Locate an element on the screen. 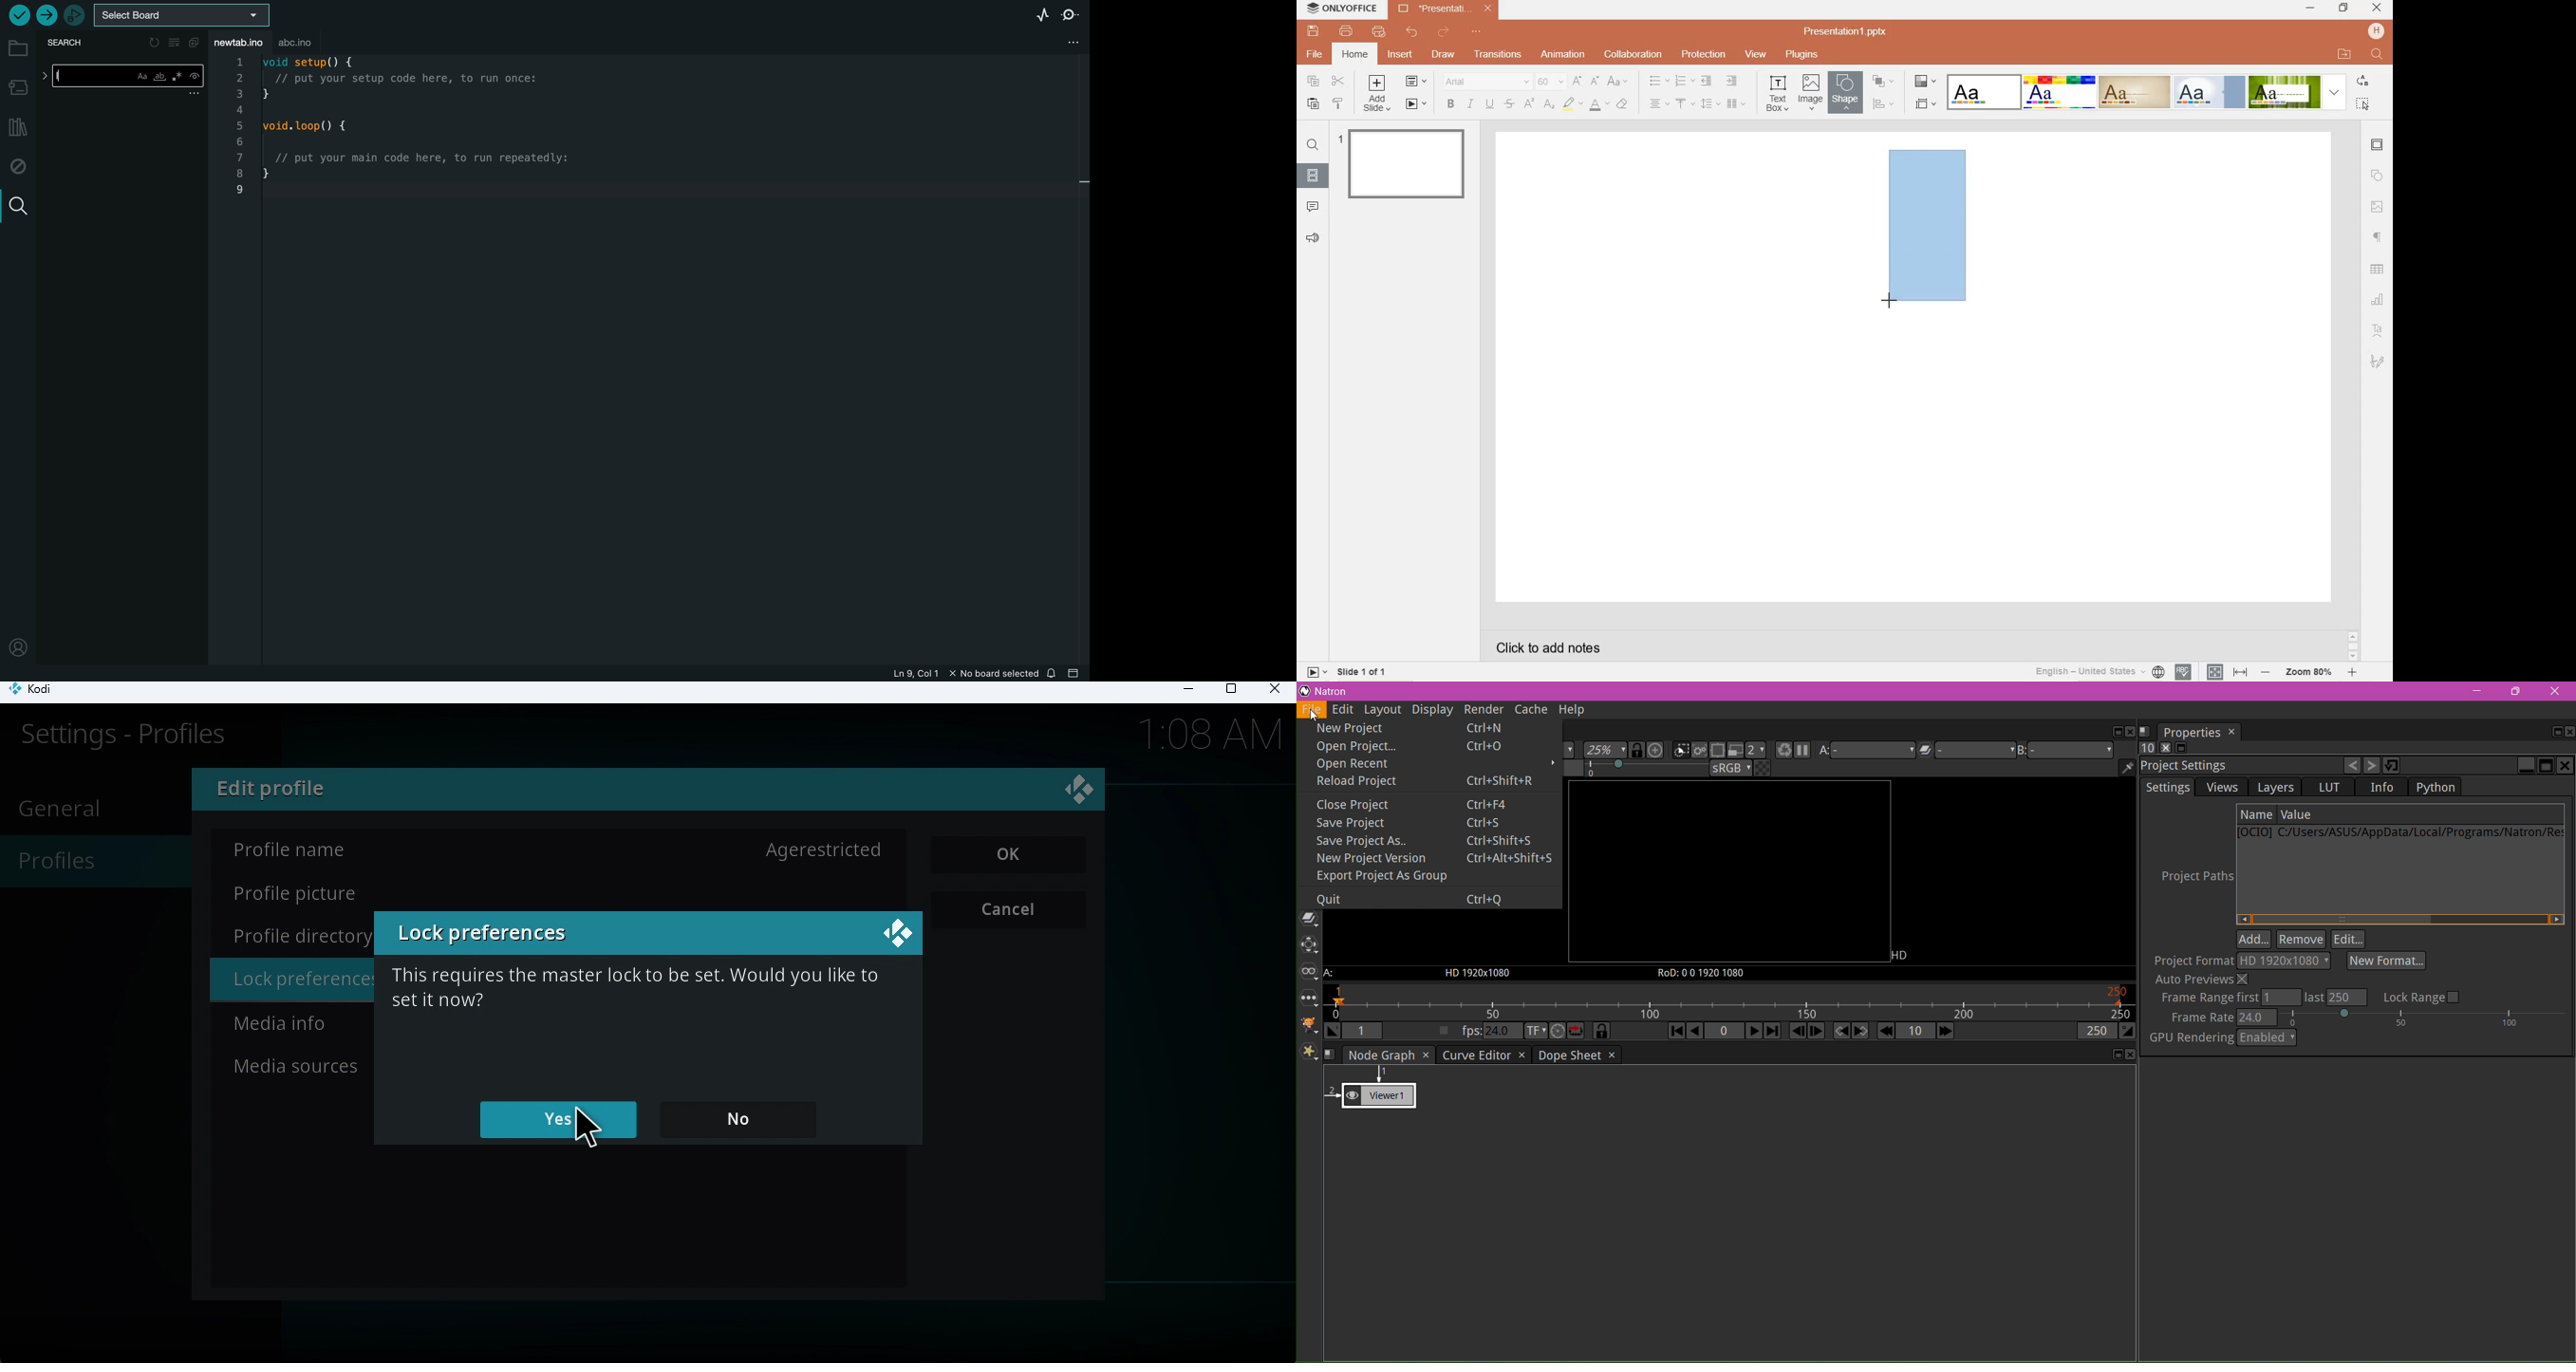 The height and width of the screenshot is (1372, 2576). Kodi icon is located at coordinates (40, 693).